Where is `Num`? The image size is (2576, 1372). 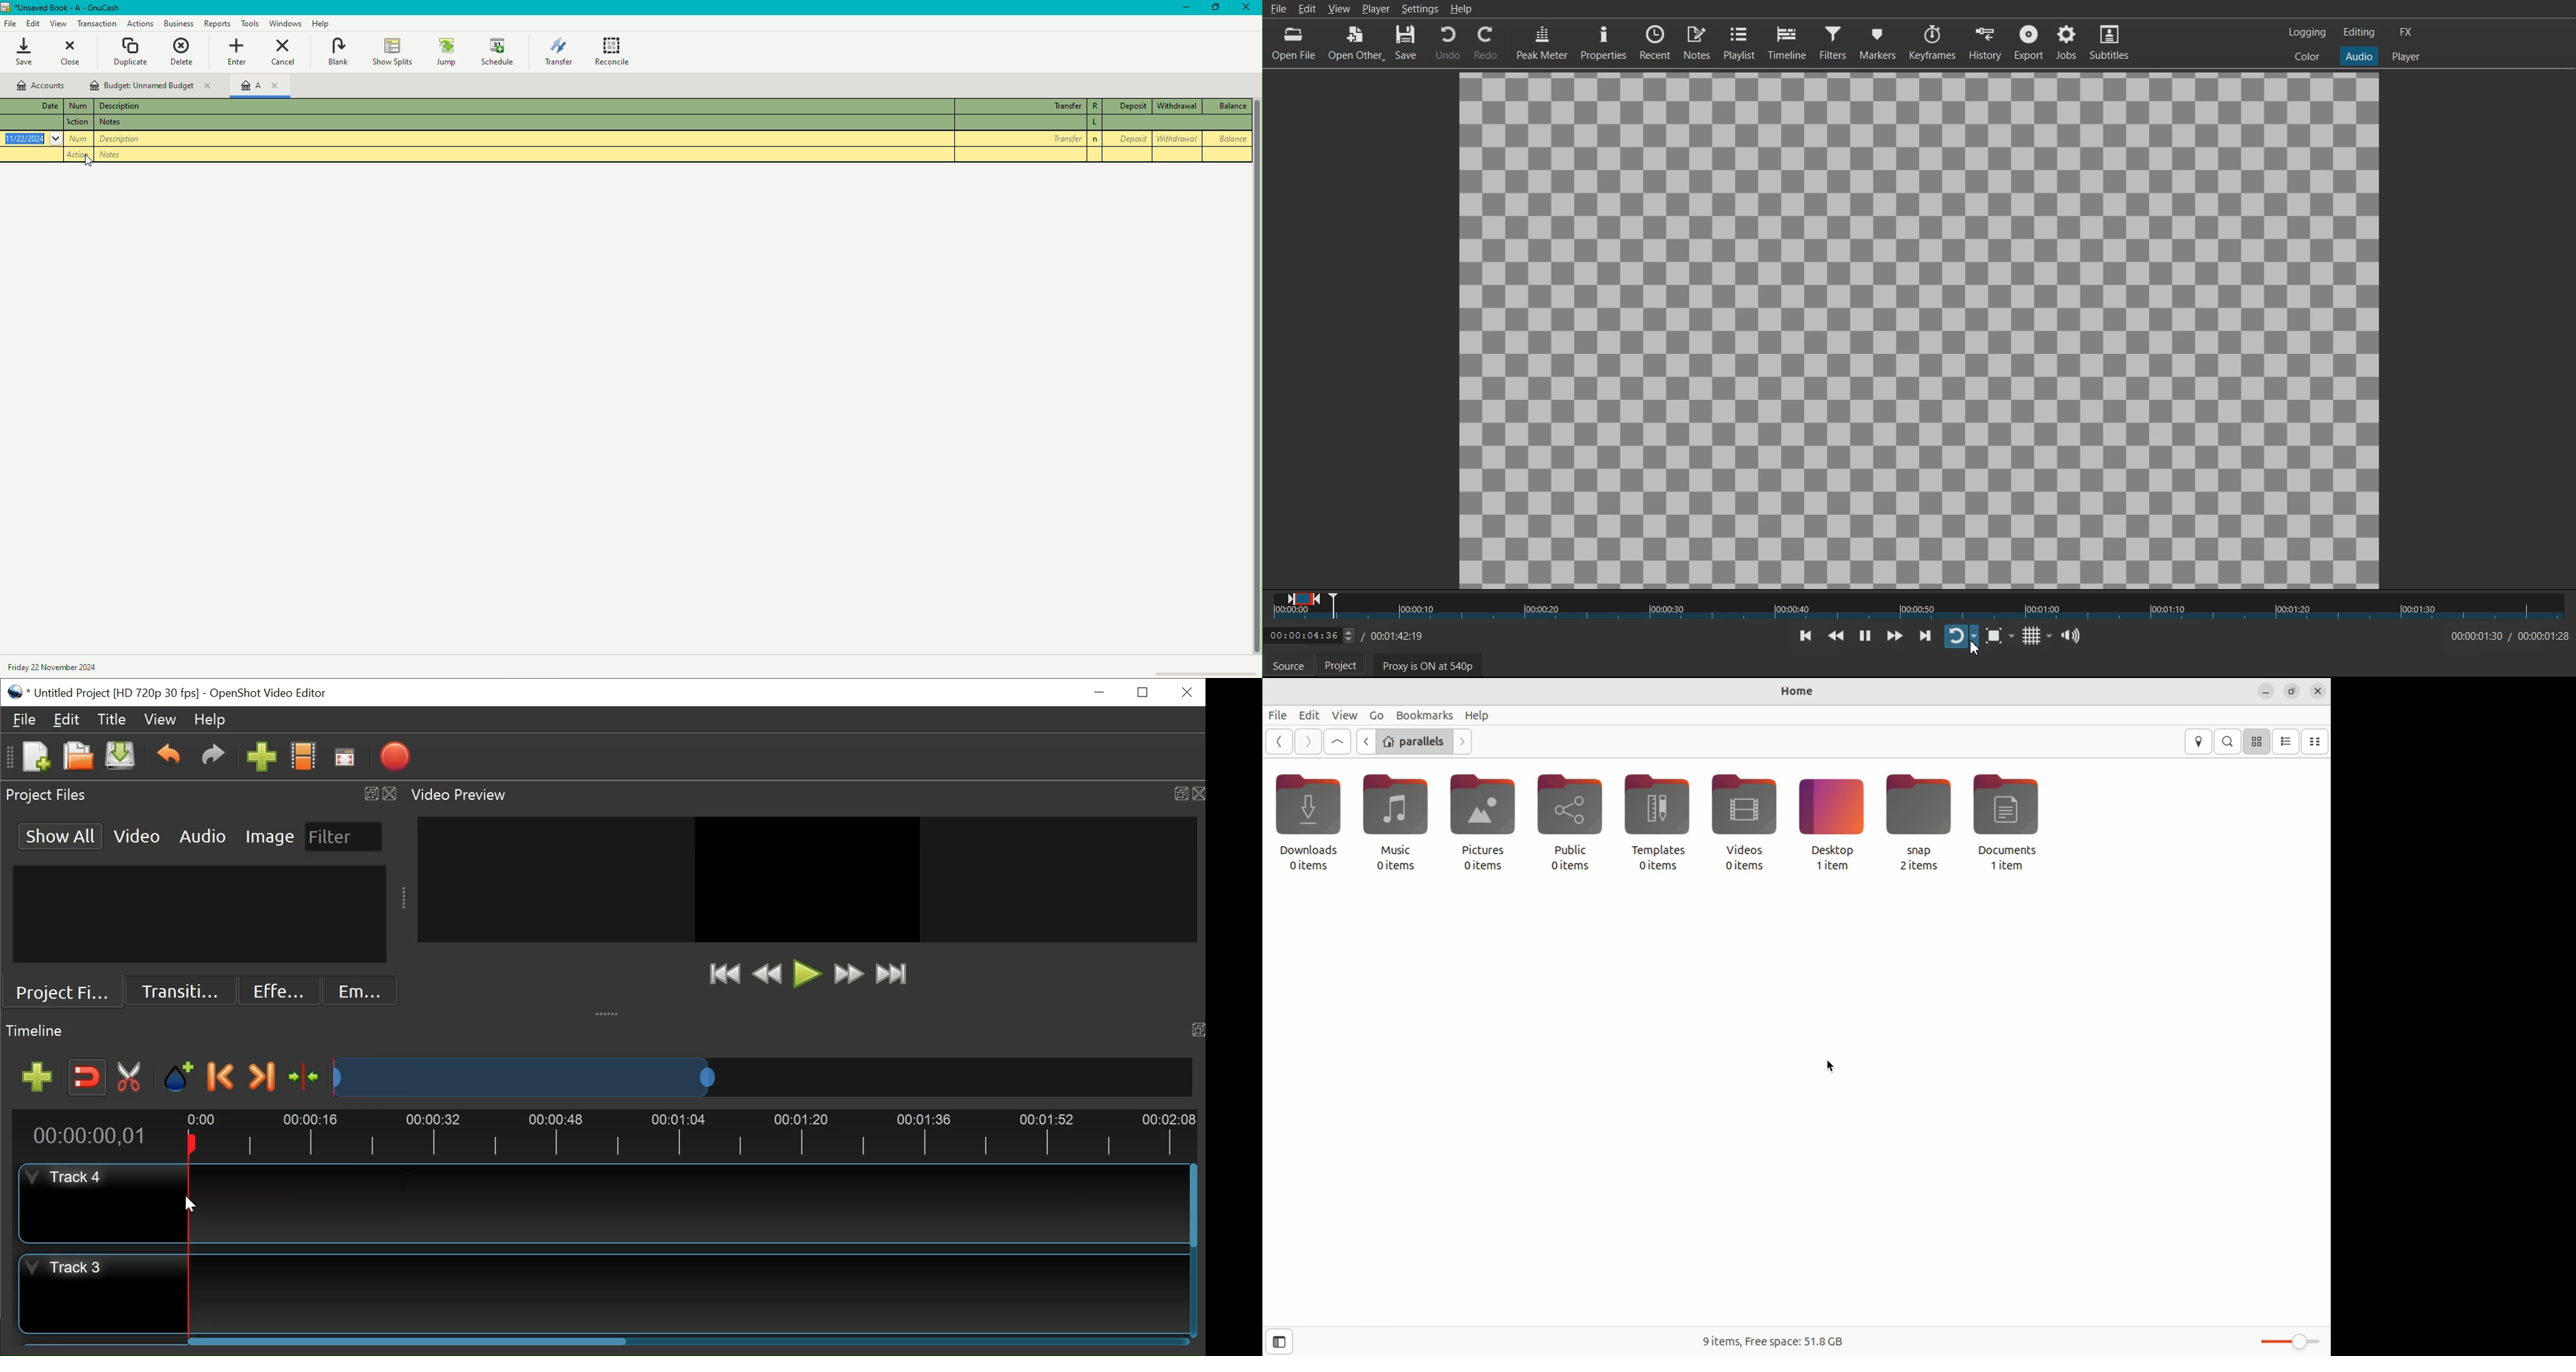 Num is located at coordinates (80, 139).